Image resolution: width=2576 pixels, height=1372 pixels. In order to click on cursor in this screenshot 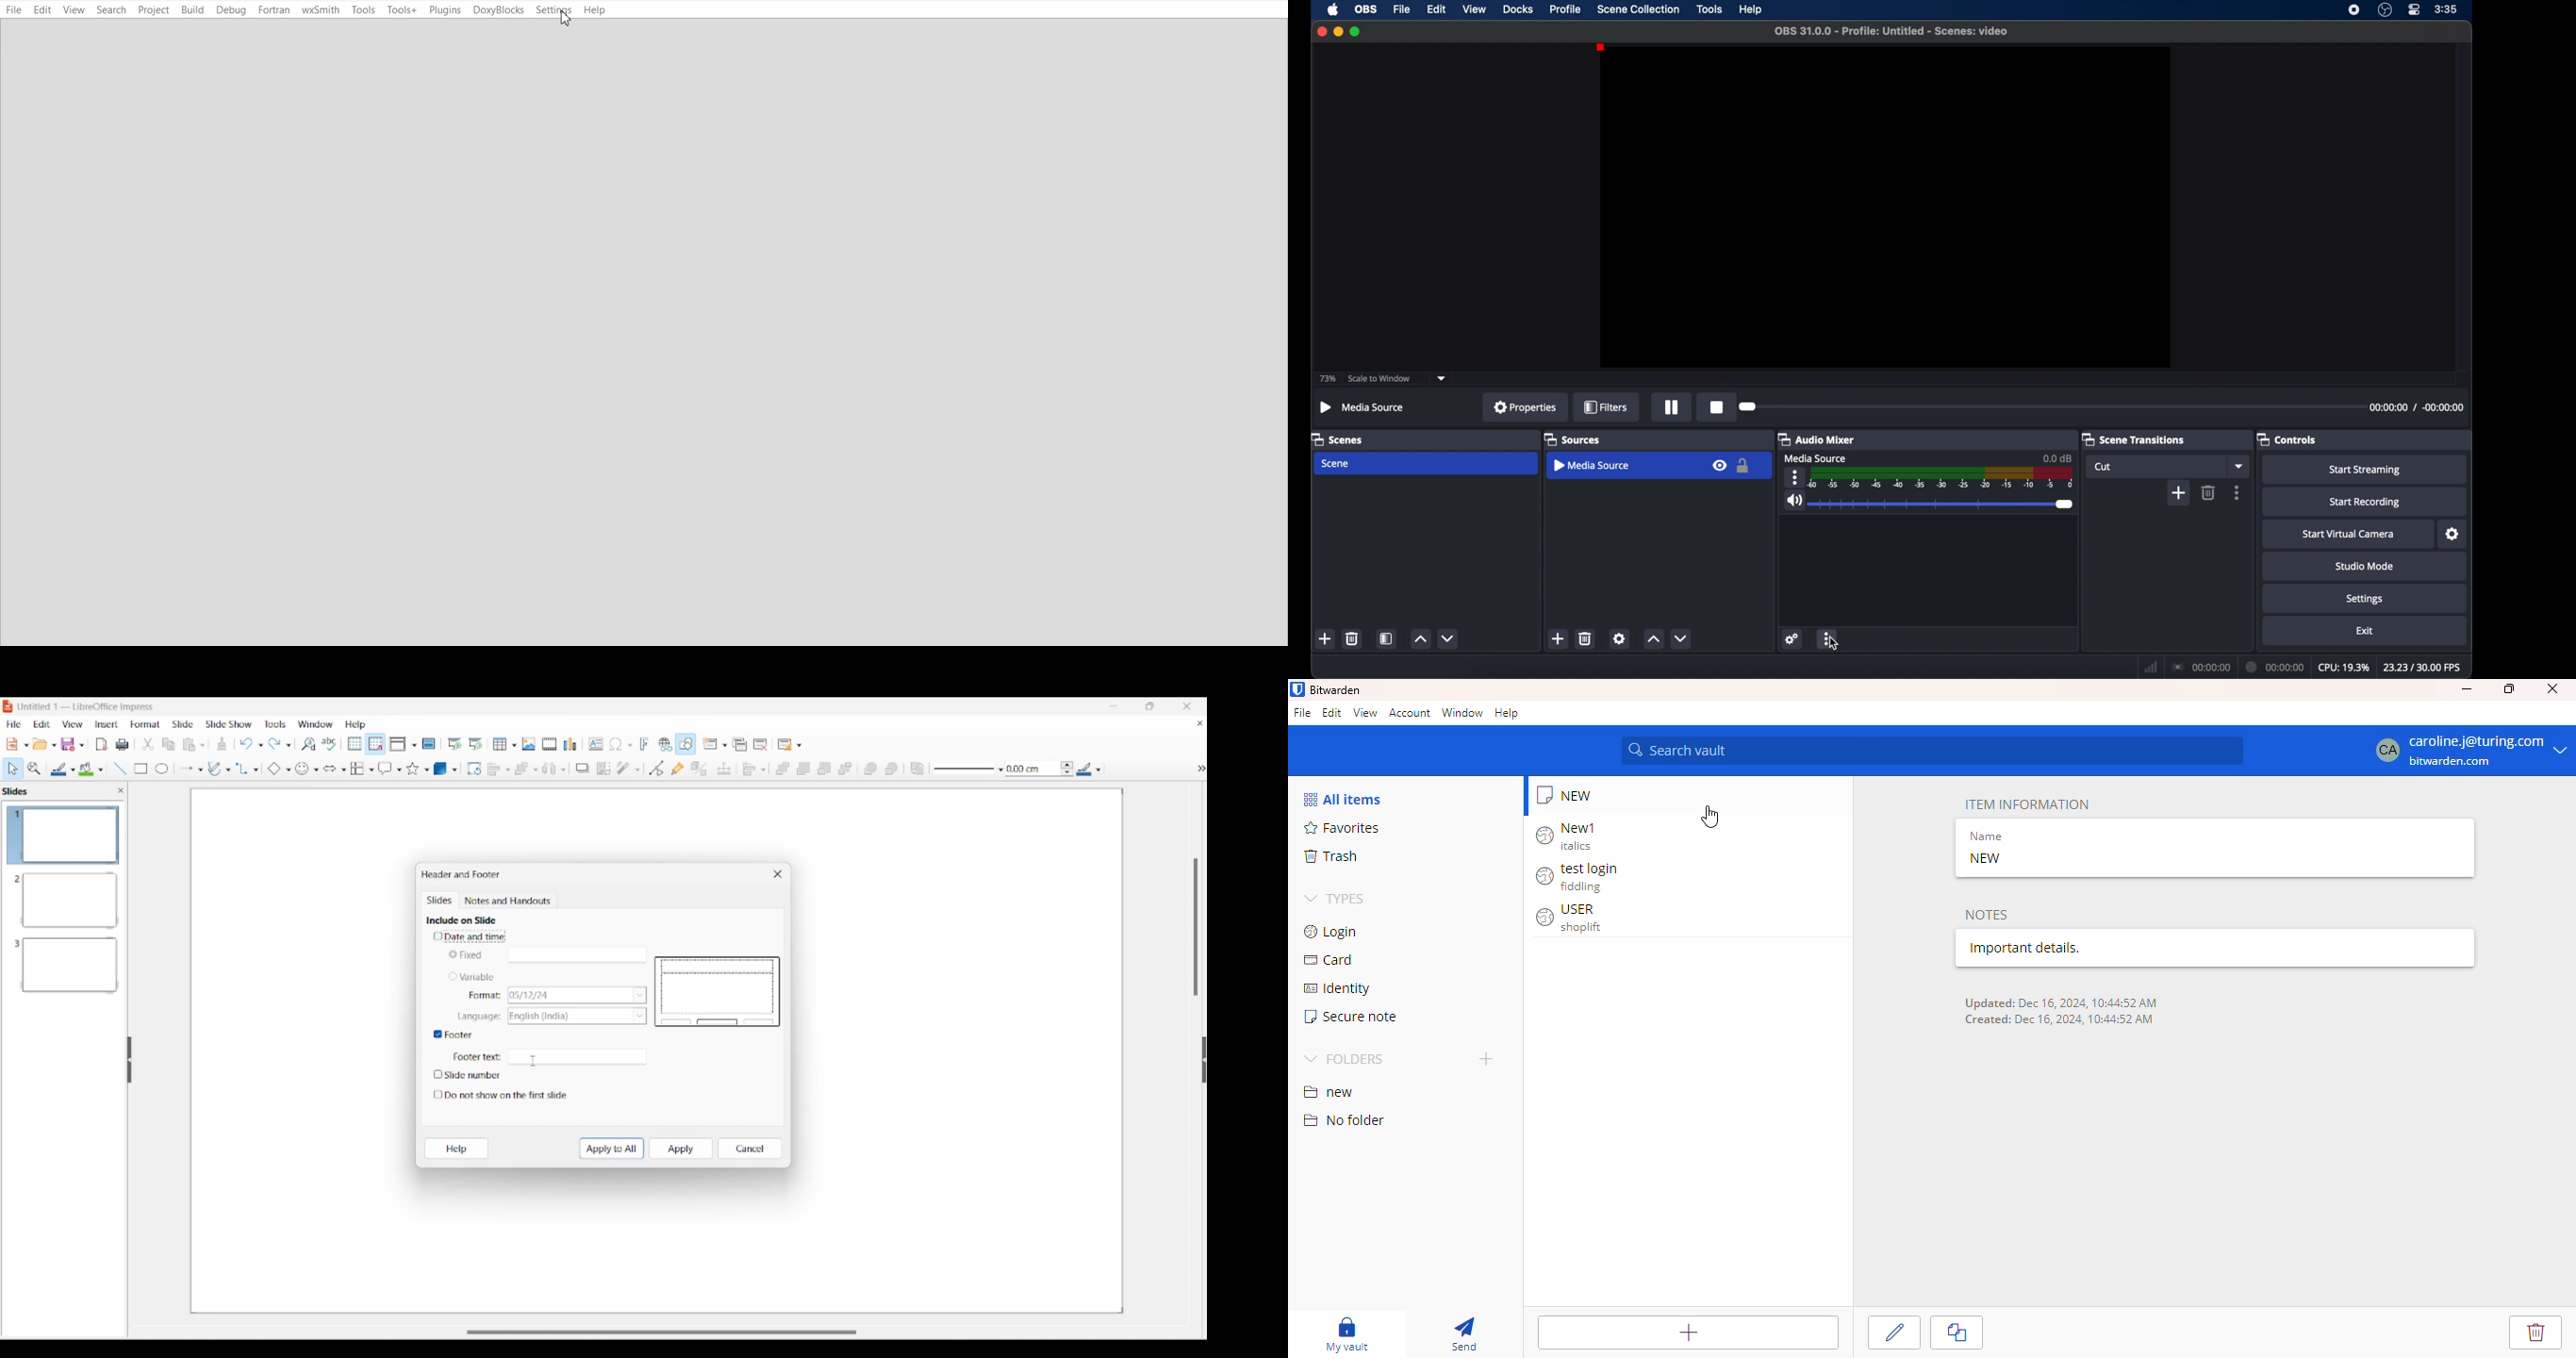, I will do `click(564, 20)`.